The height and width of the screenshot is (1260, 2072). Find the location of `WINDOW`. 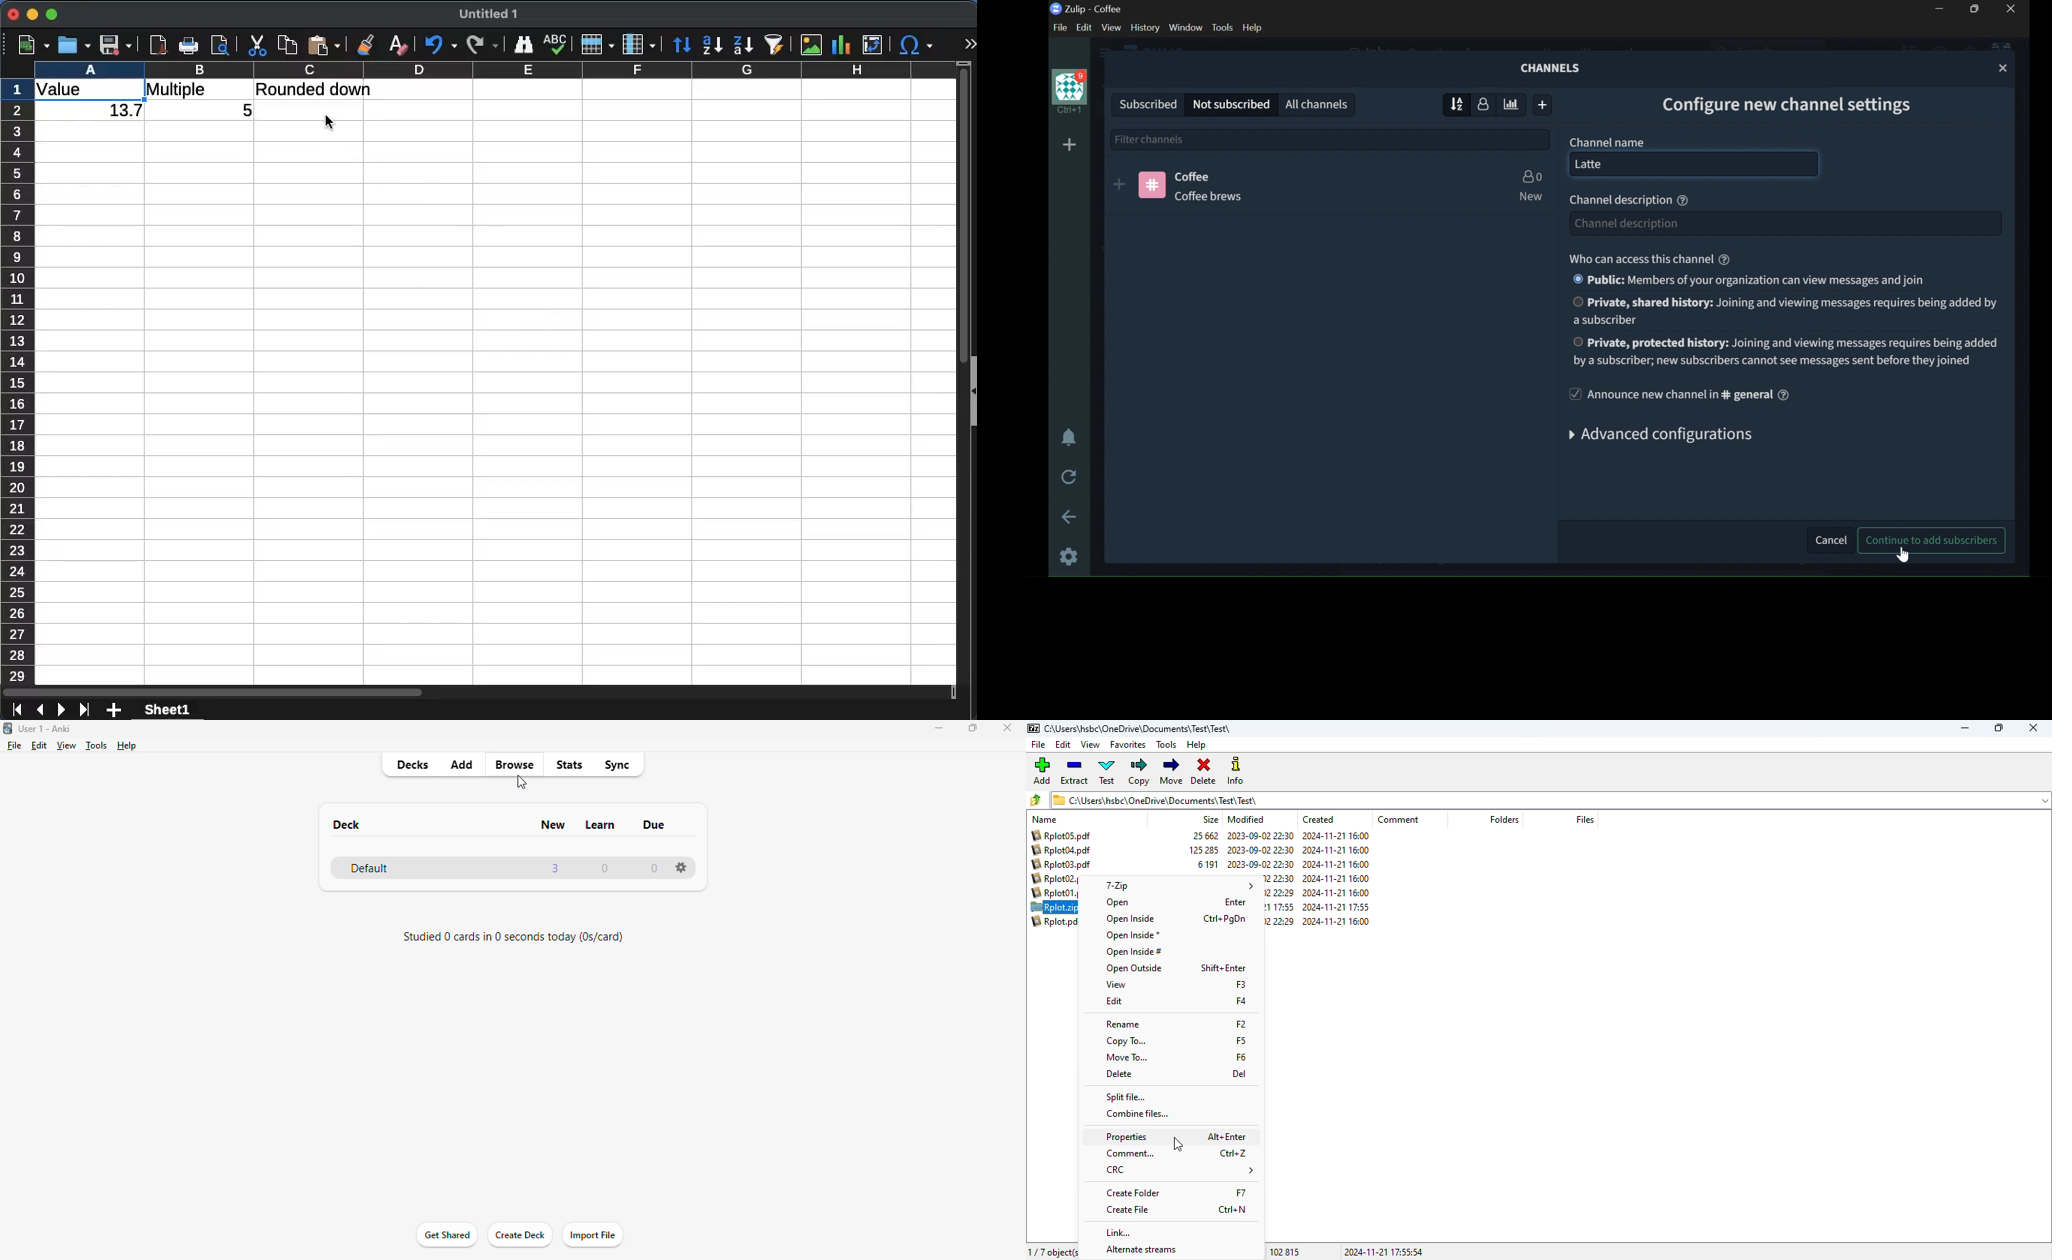

WINDOW is located at coordinates (1186, 28).